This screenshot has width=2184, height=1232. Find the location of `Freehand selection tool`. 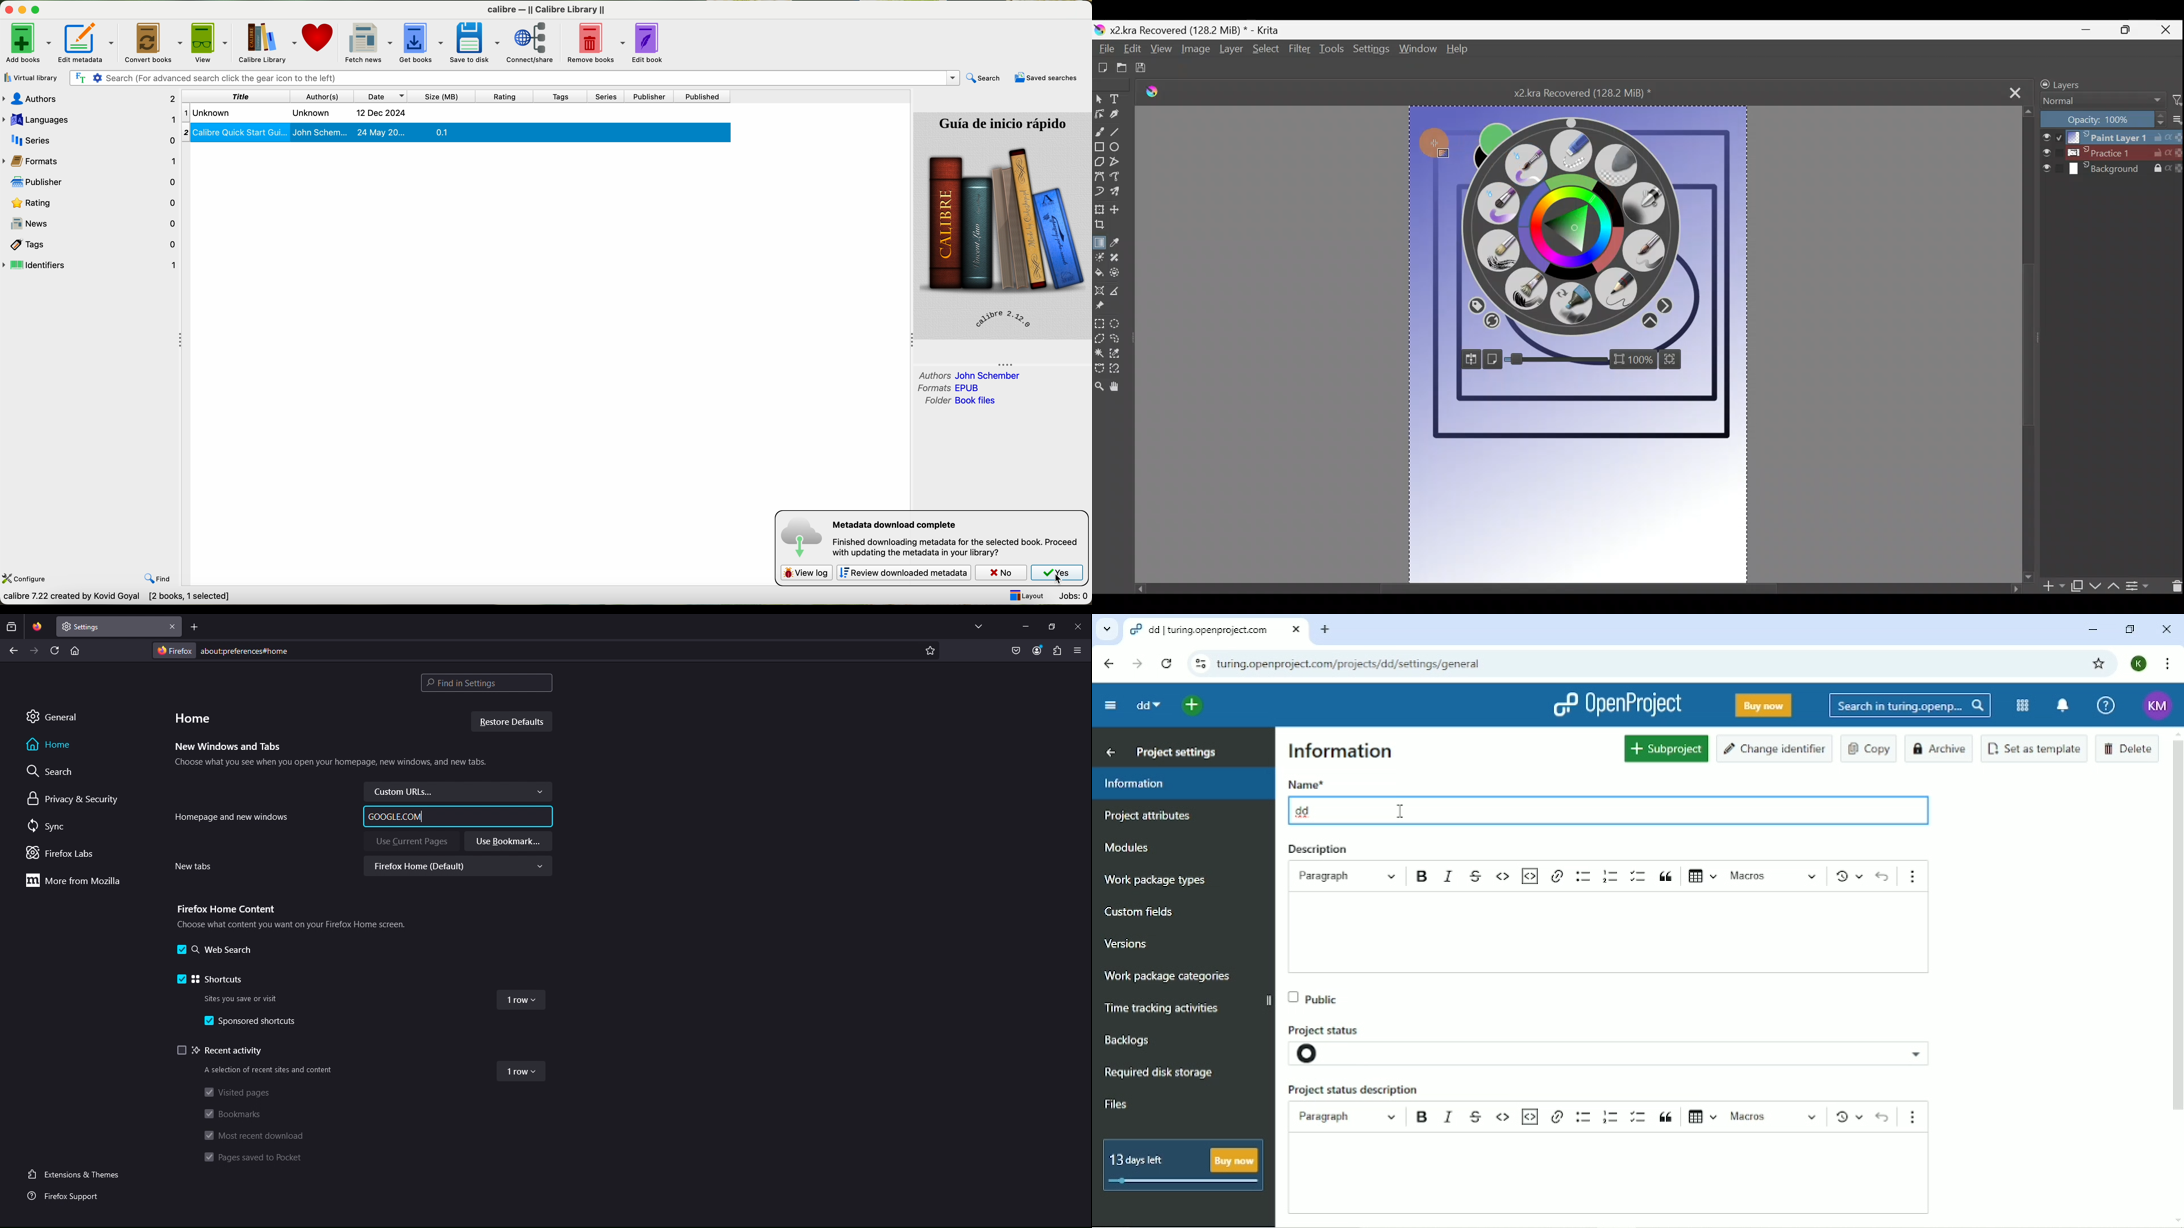

Freehand selection tool is located at coordinates (1120, 341).